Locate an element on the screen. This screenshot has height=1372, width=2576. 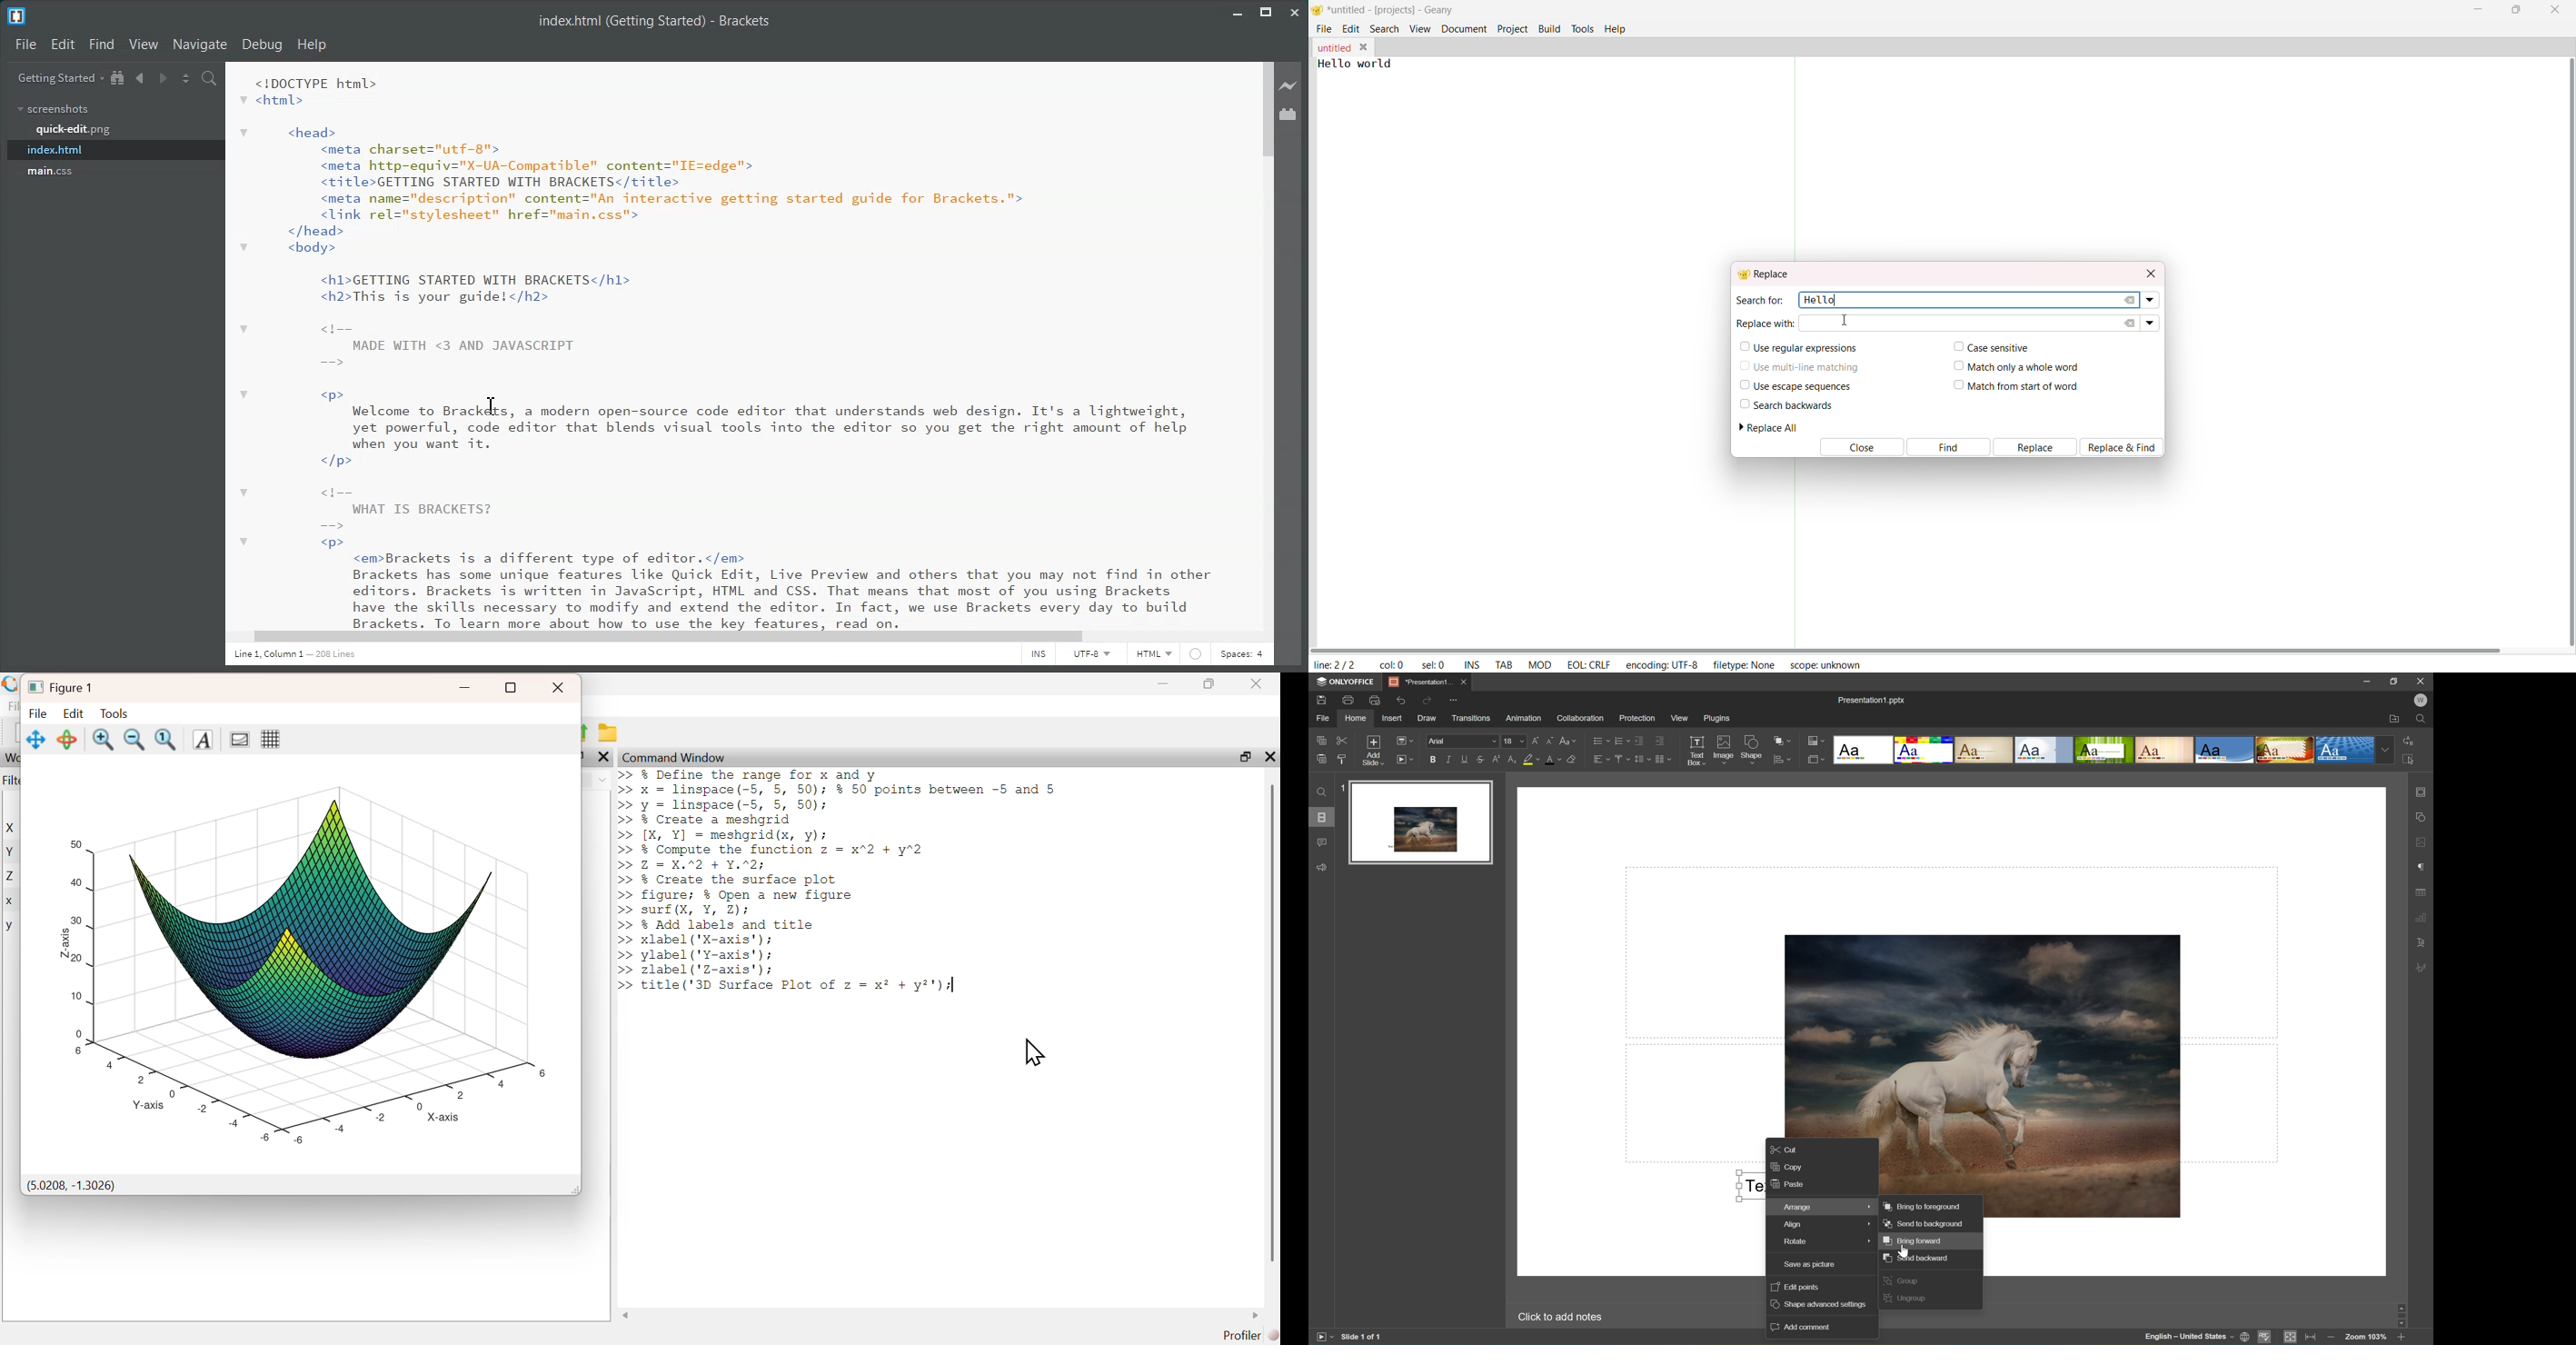
Signature settings is located at coordinates (2422, 967).